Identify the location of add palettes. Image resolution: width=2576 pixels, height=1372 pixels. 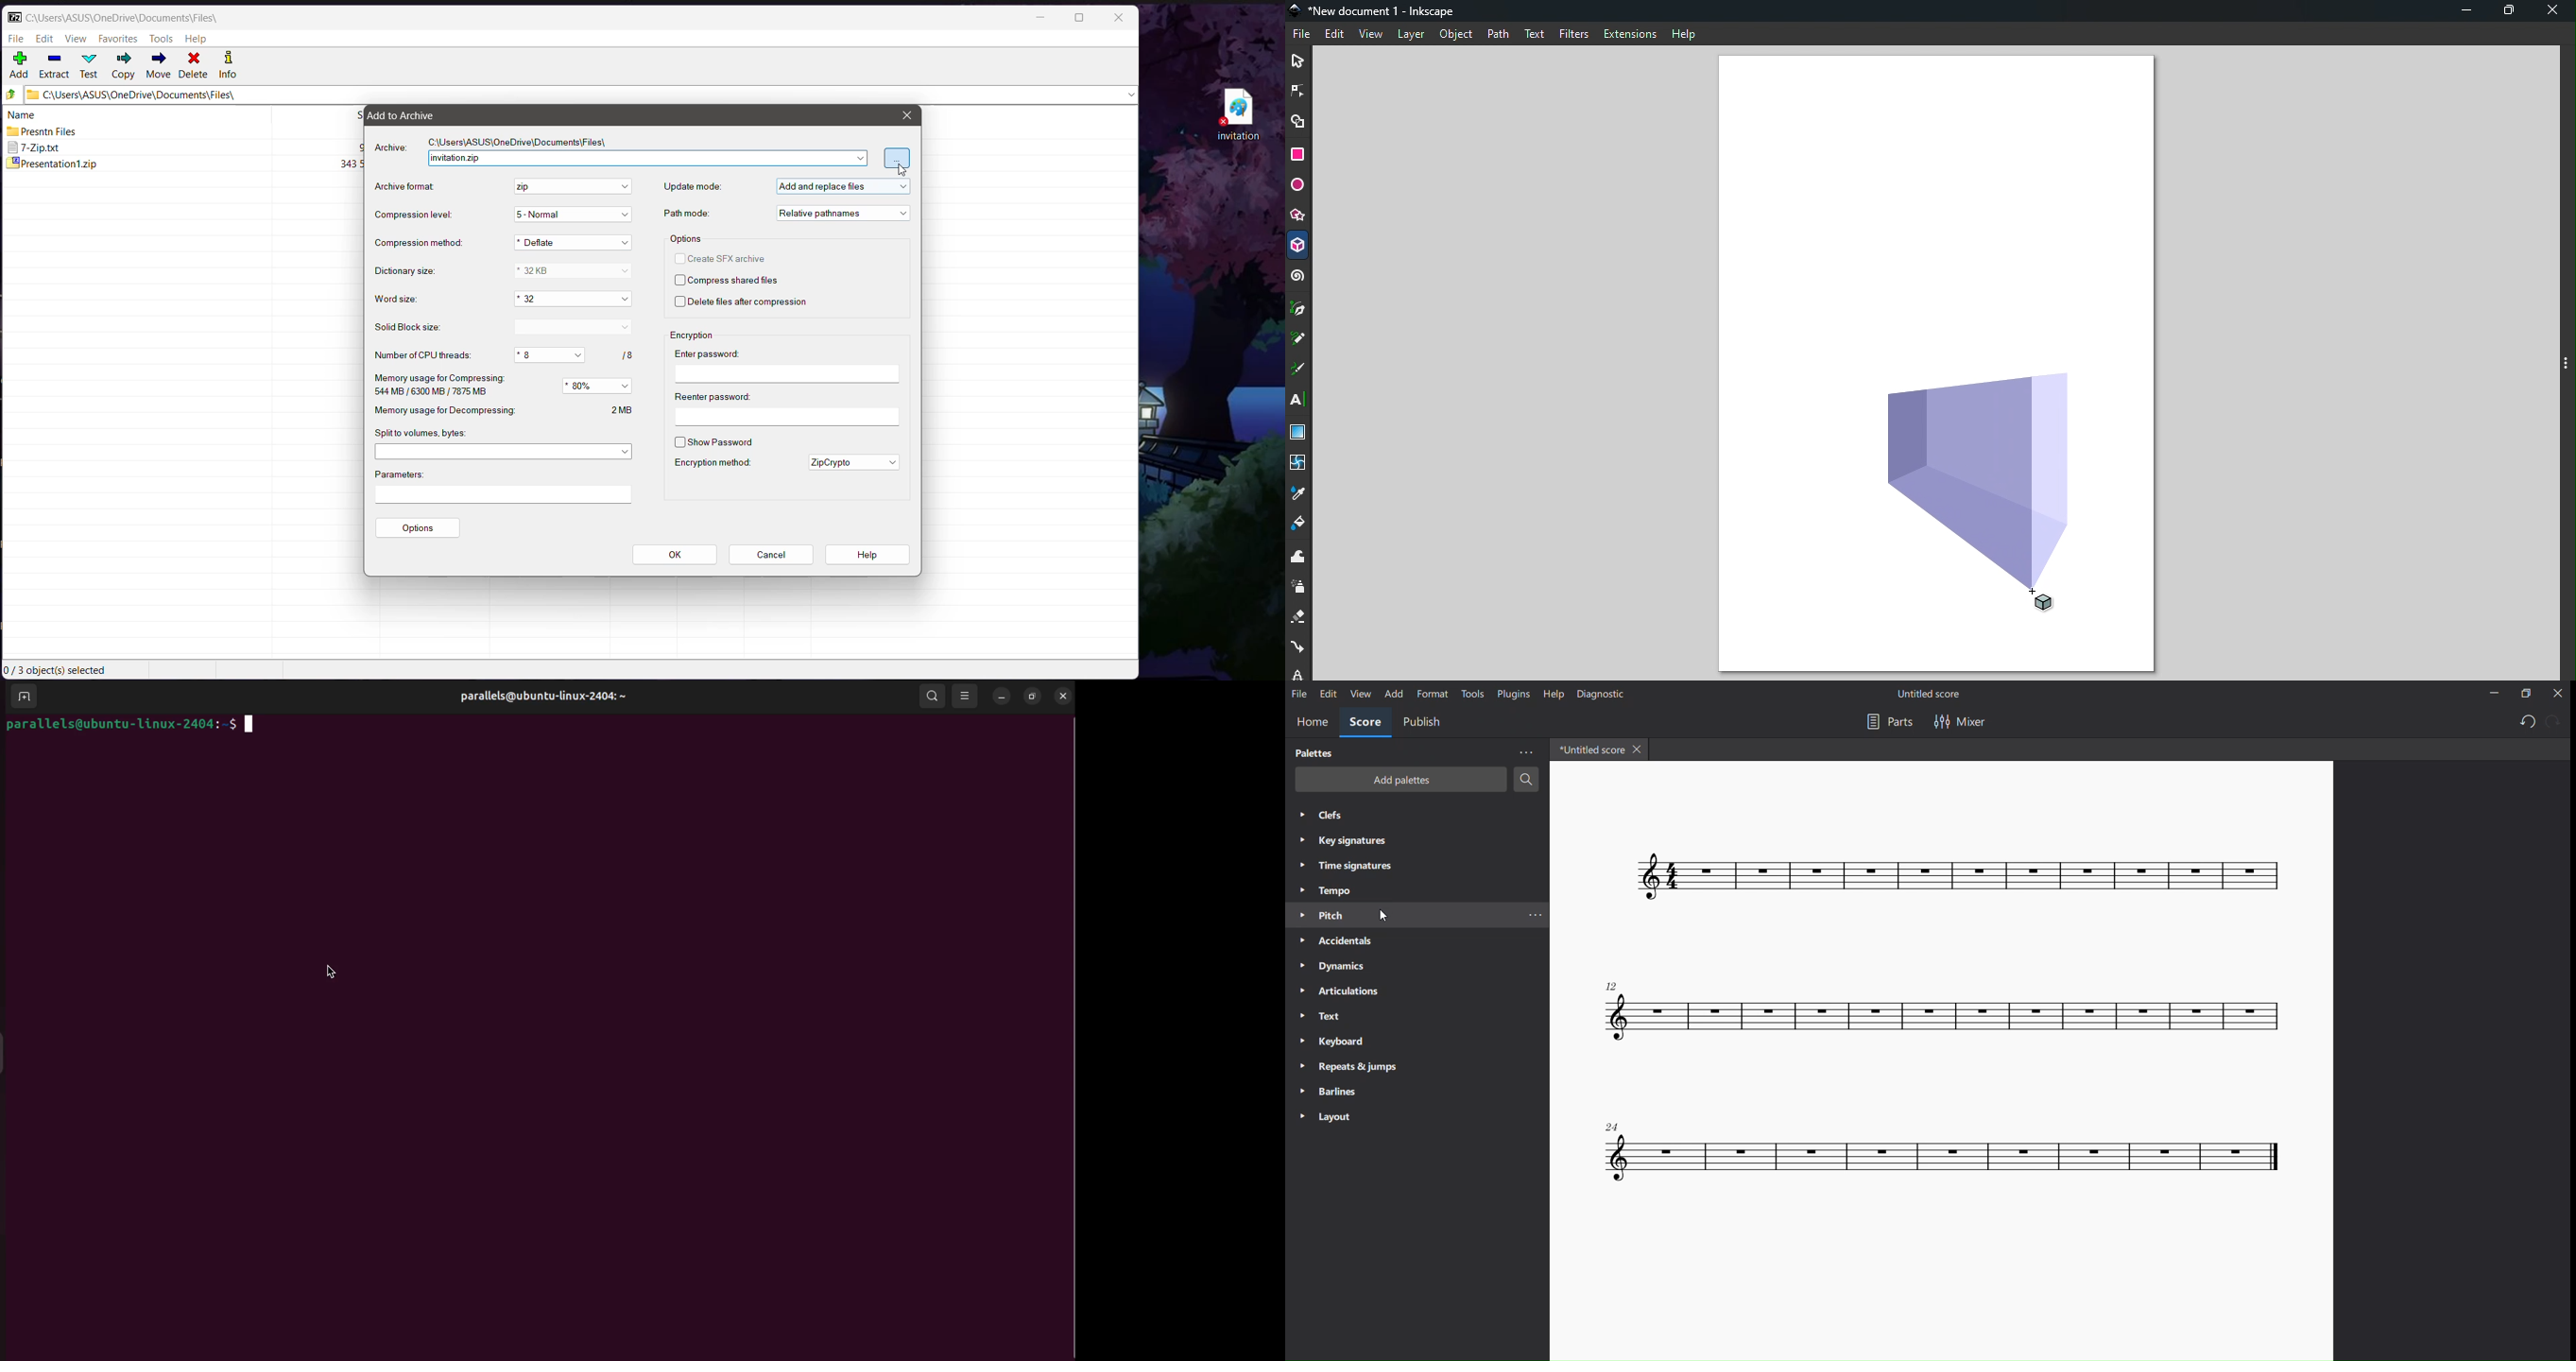
(1396, 780).